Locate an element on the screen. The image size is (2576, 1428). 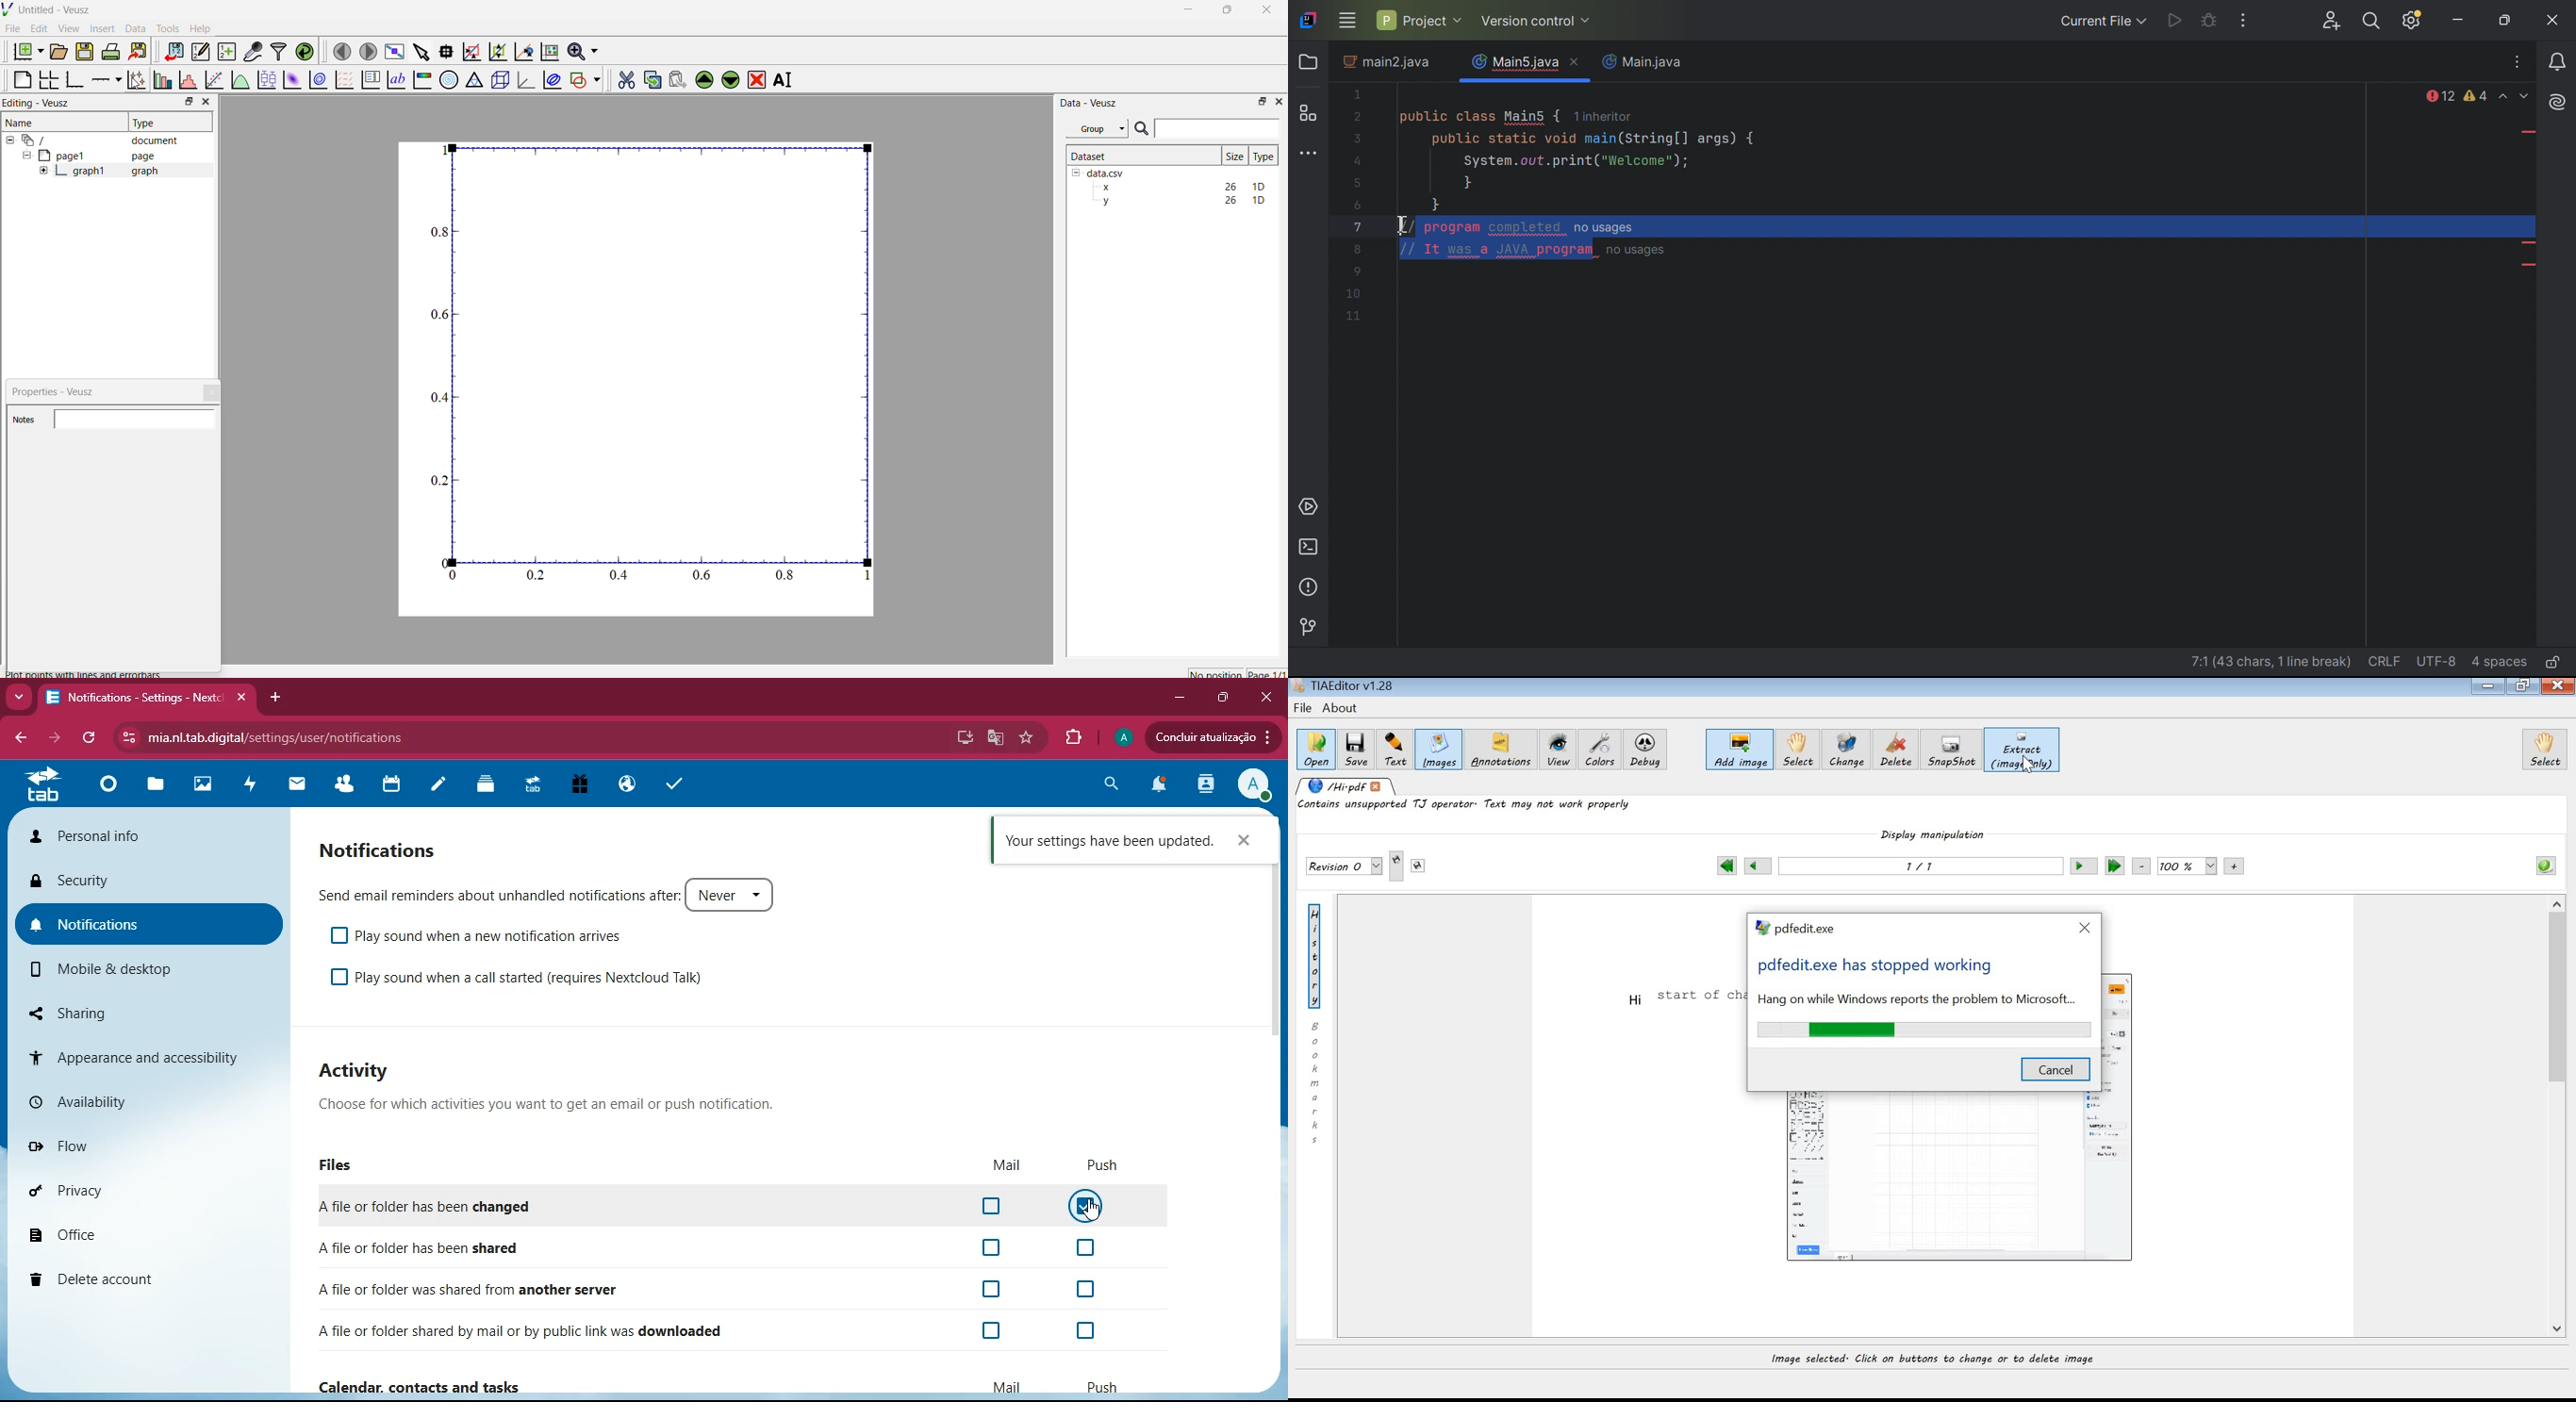
Current File is located at coordinates (2104, 21).